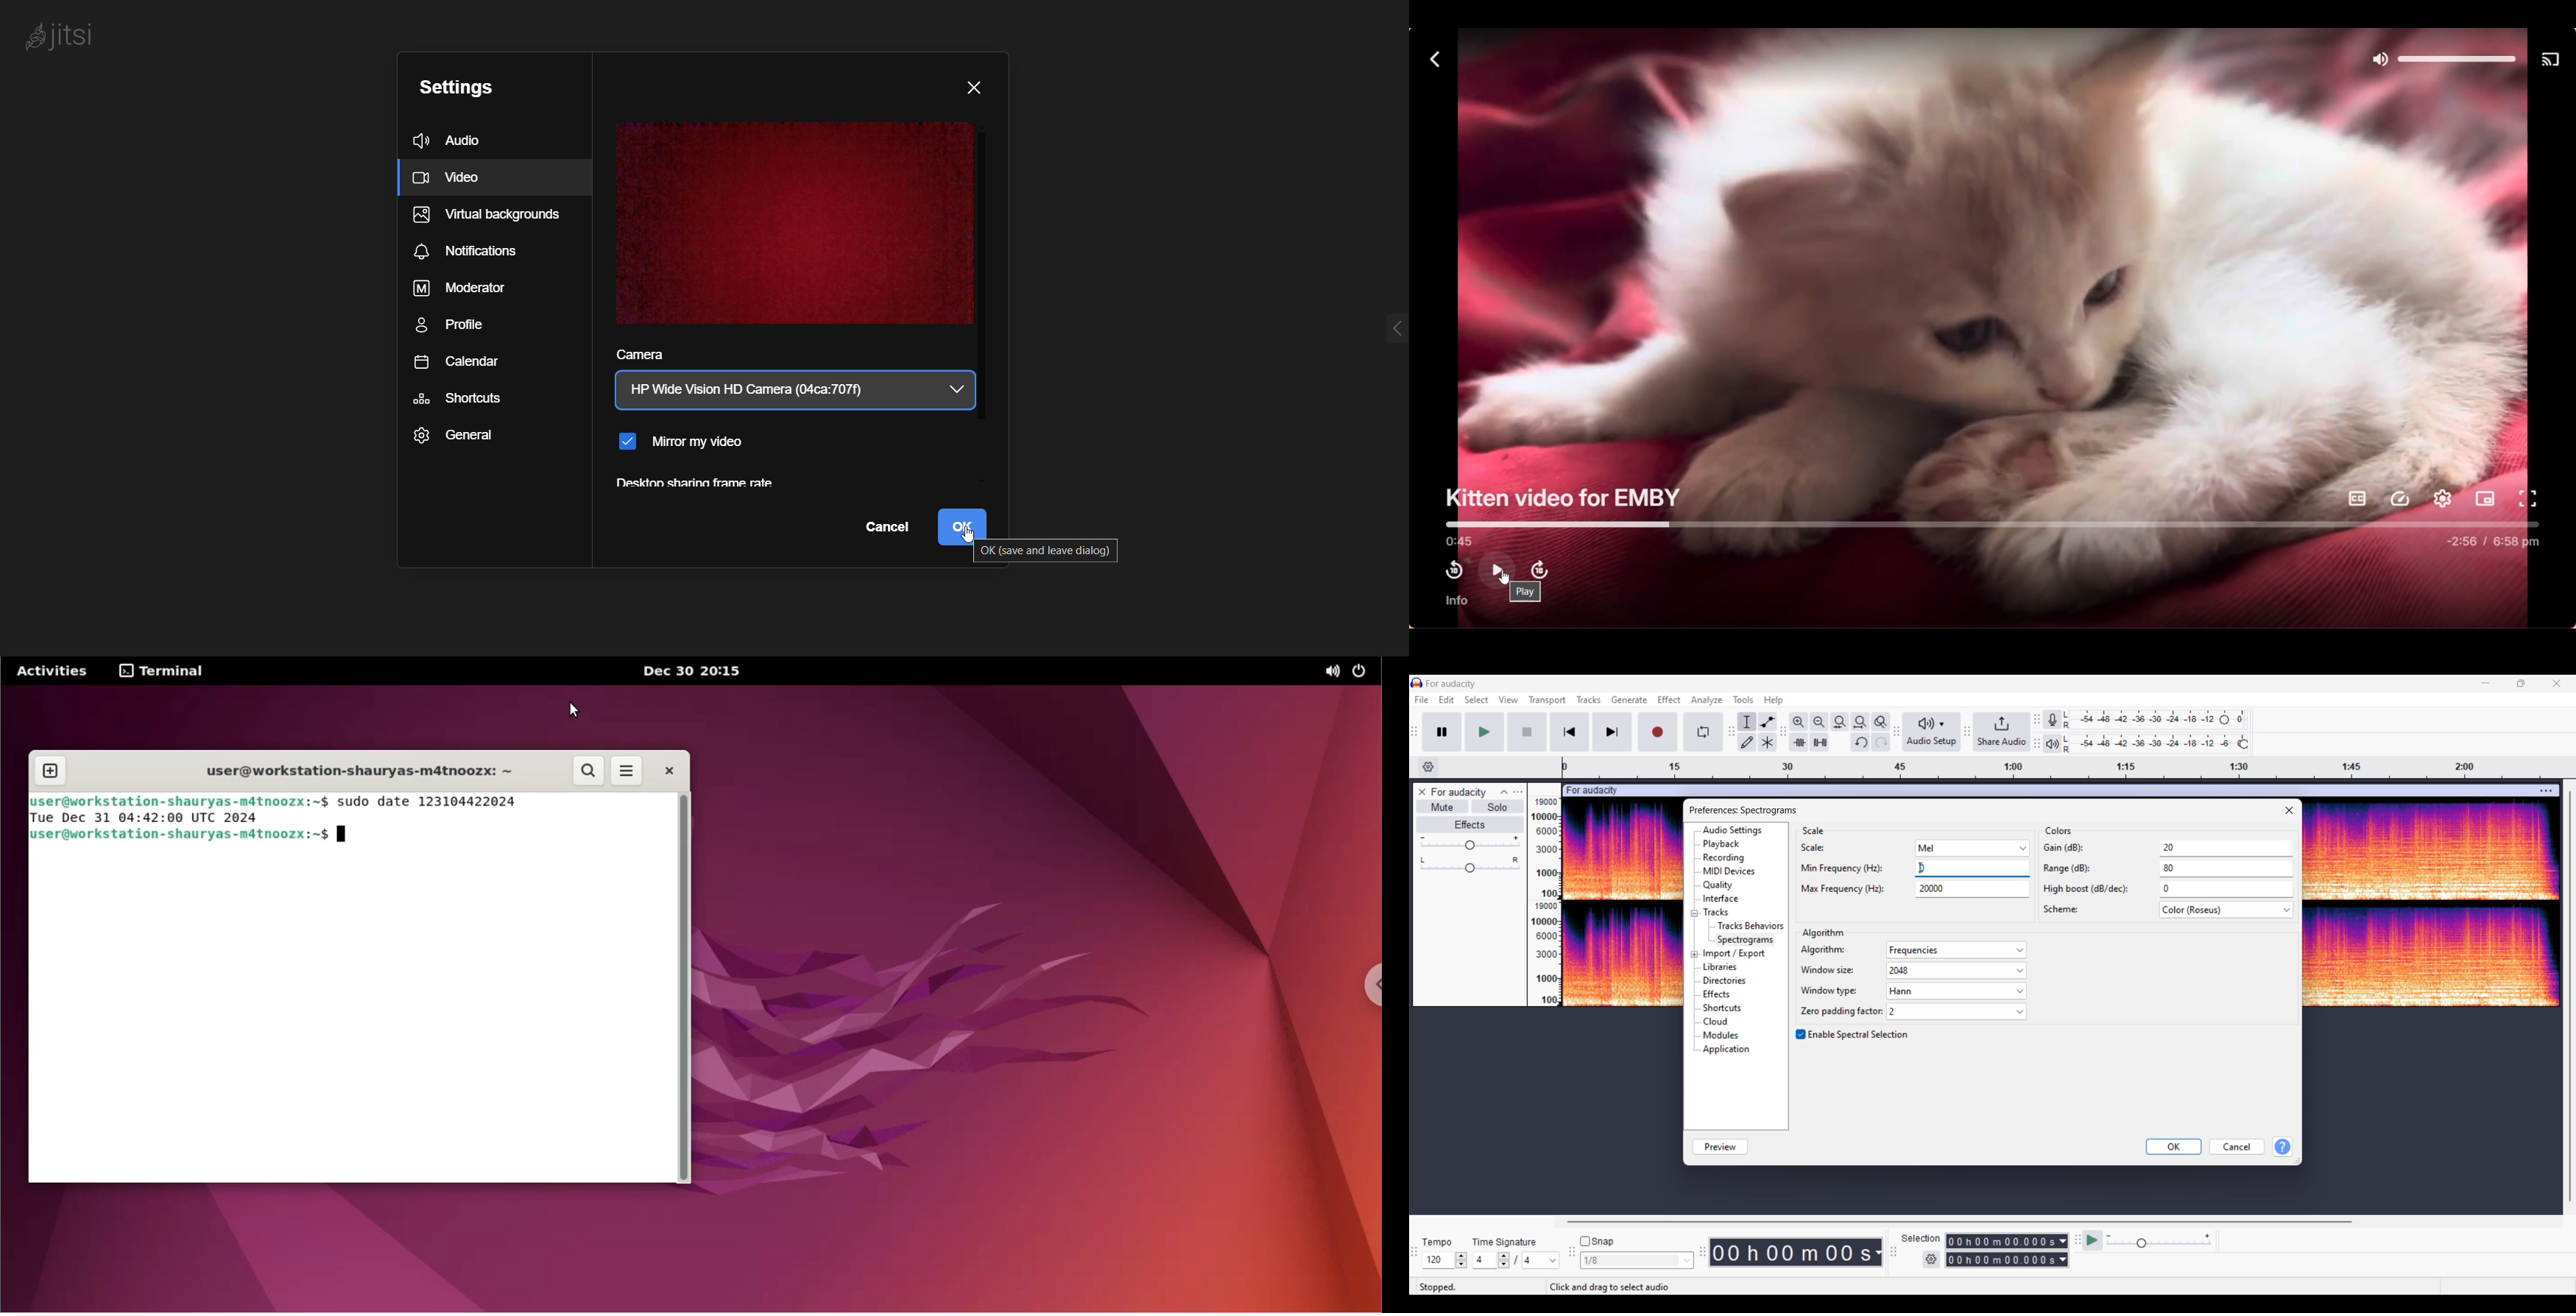 This screenshot has height=1316, width=2576. What do you see at coordinates (1964, 1222) in the screenshot?
I see `Horizontal slide bar` at bounding box center [1964, 1222].